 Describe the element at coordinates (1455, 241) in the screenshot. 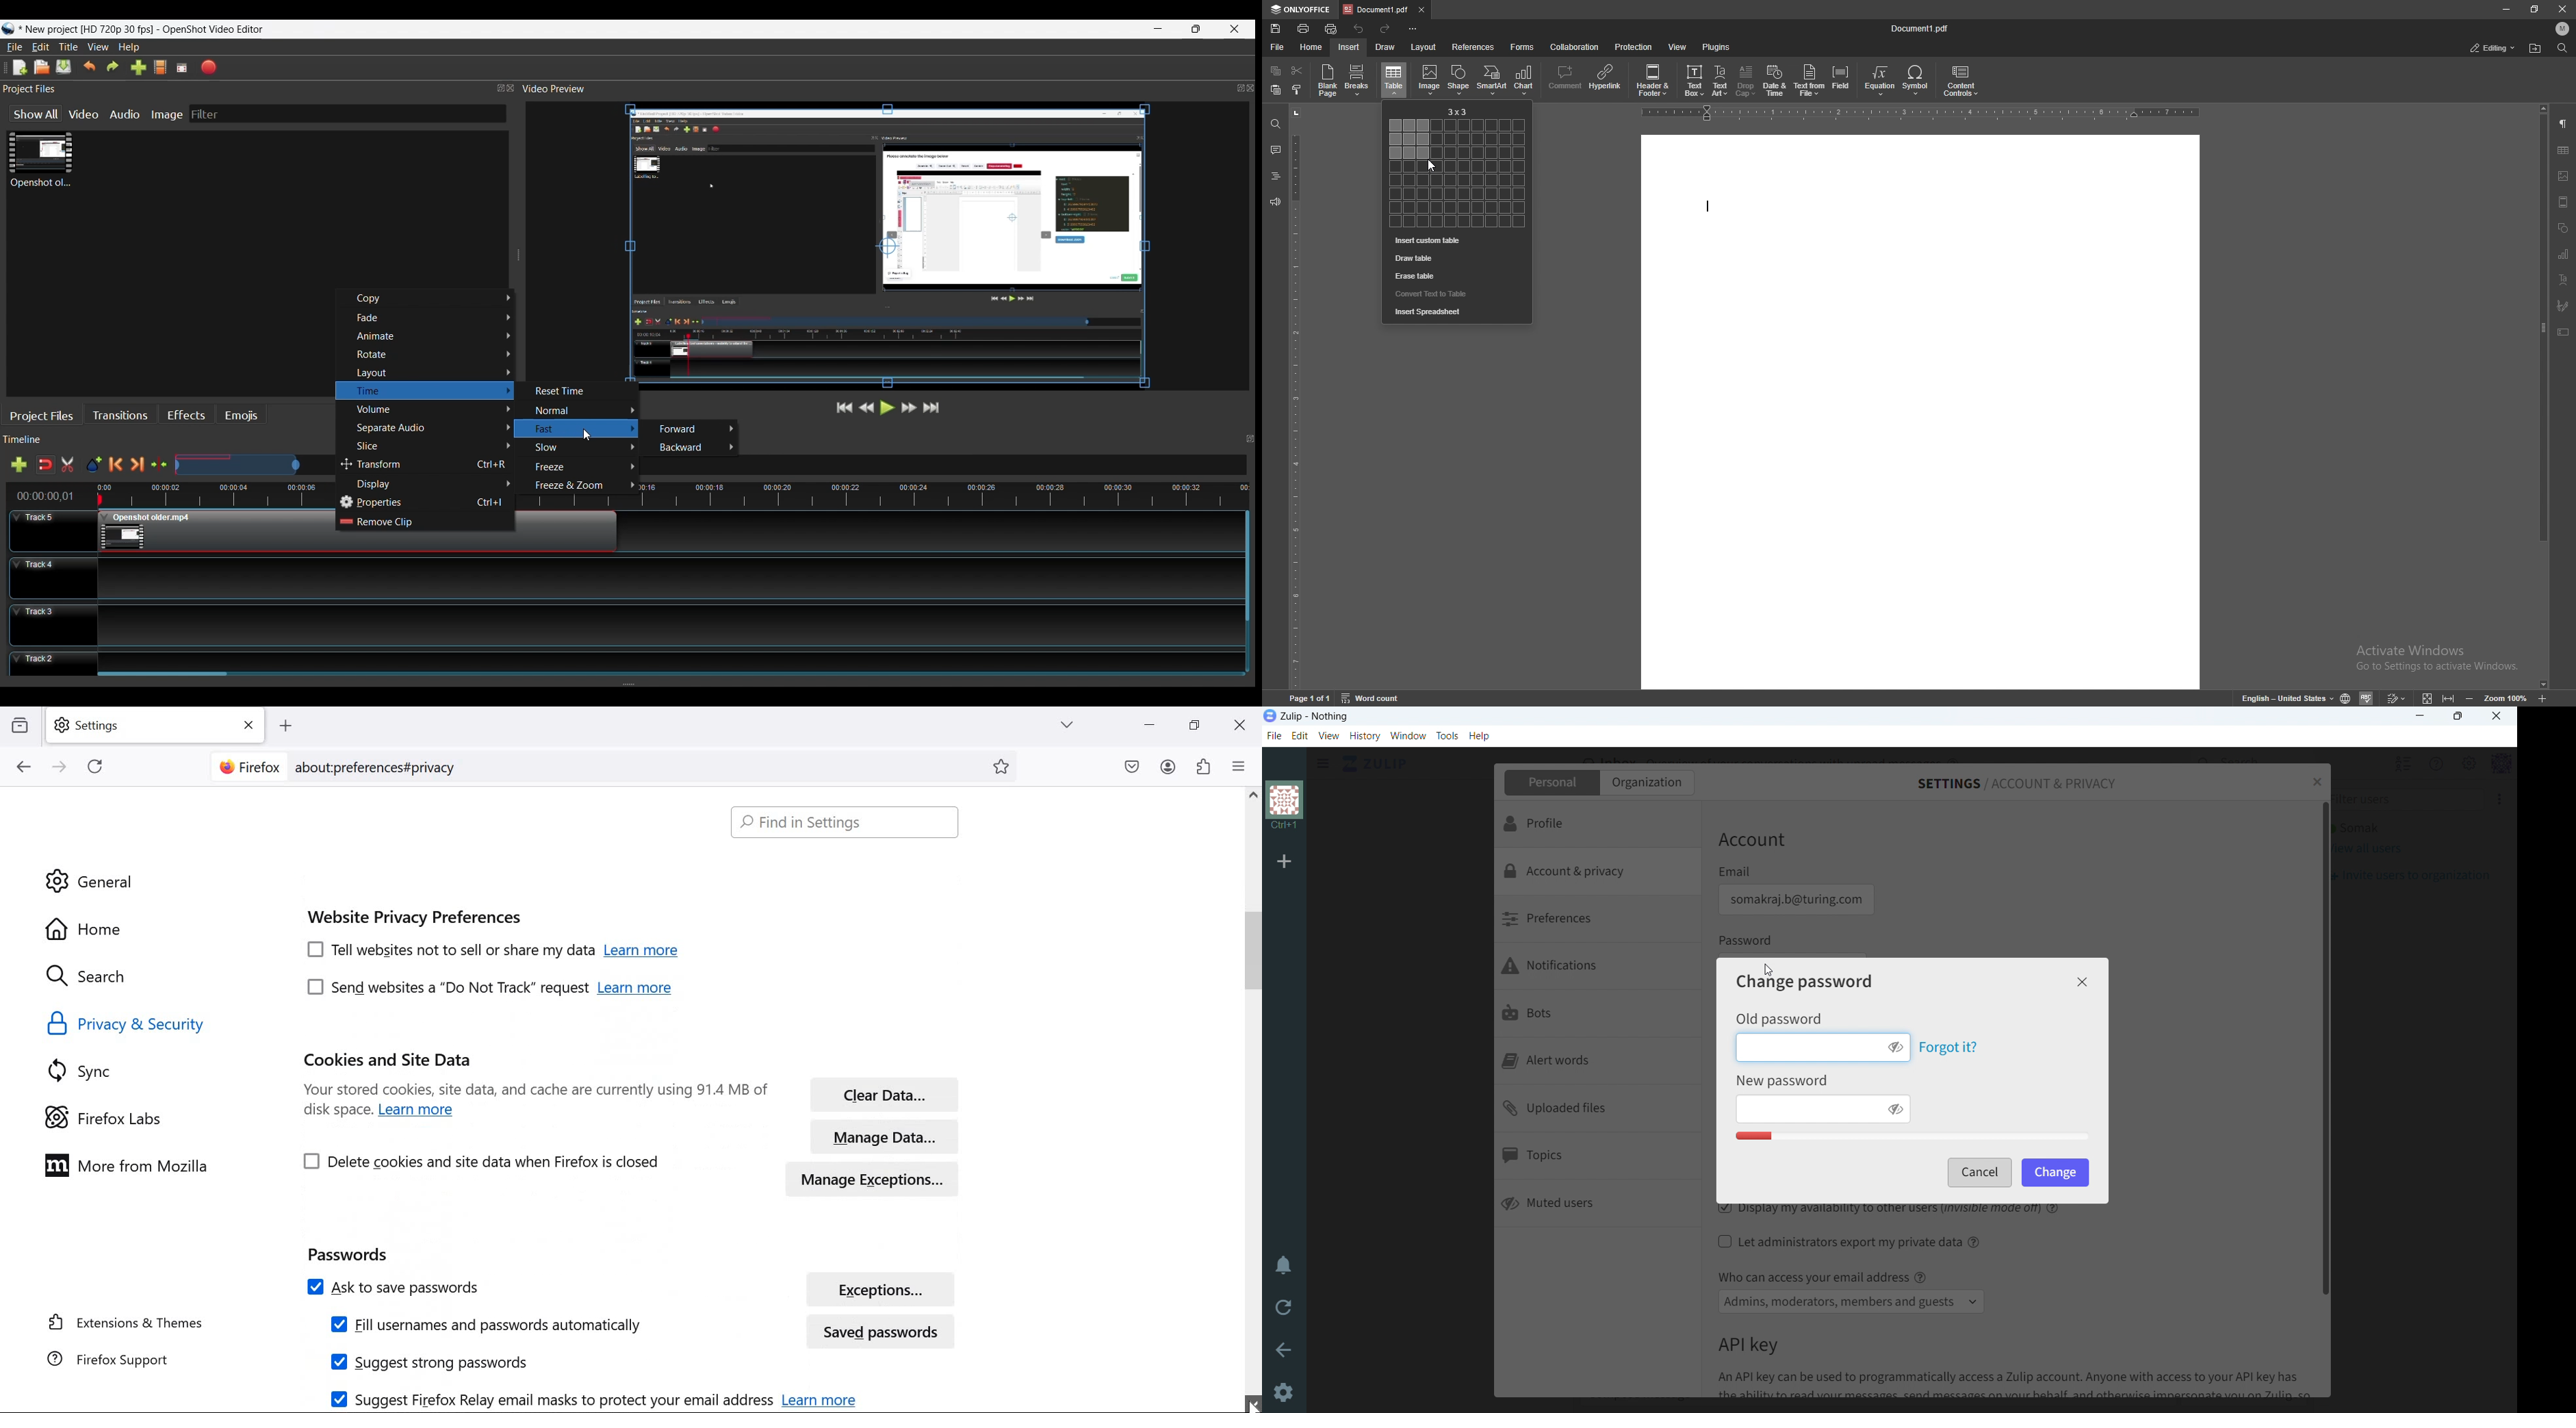

I see `insert custom table` at that location.